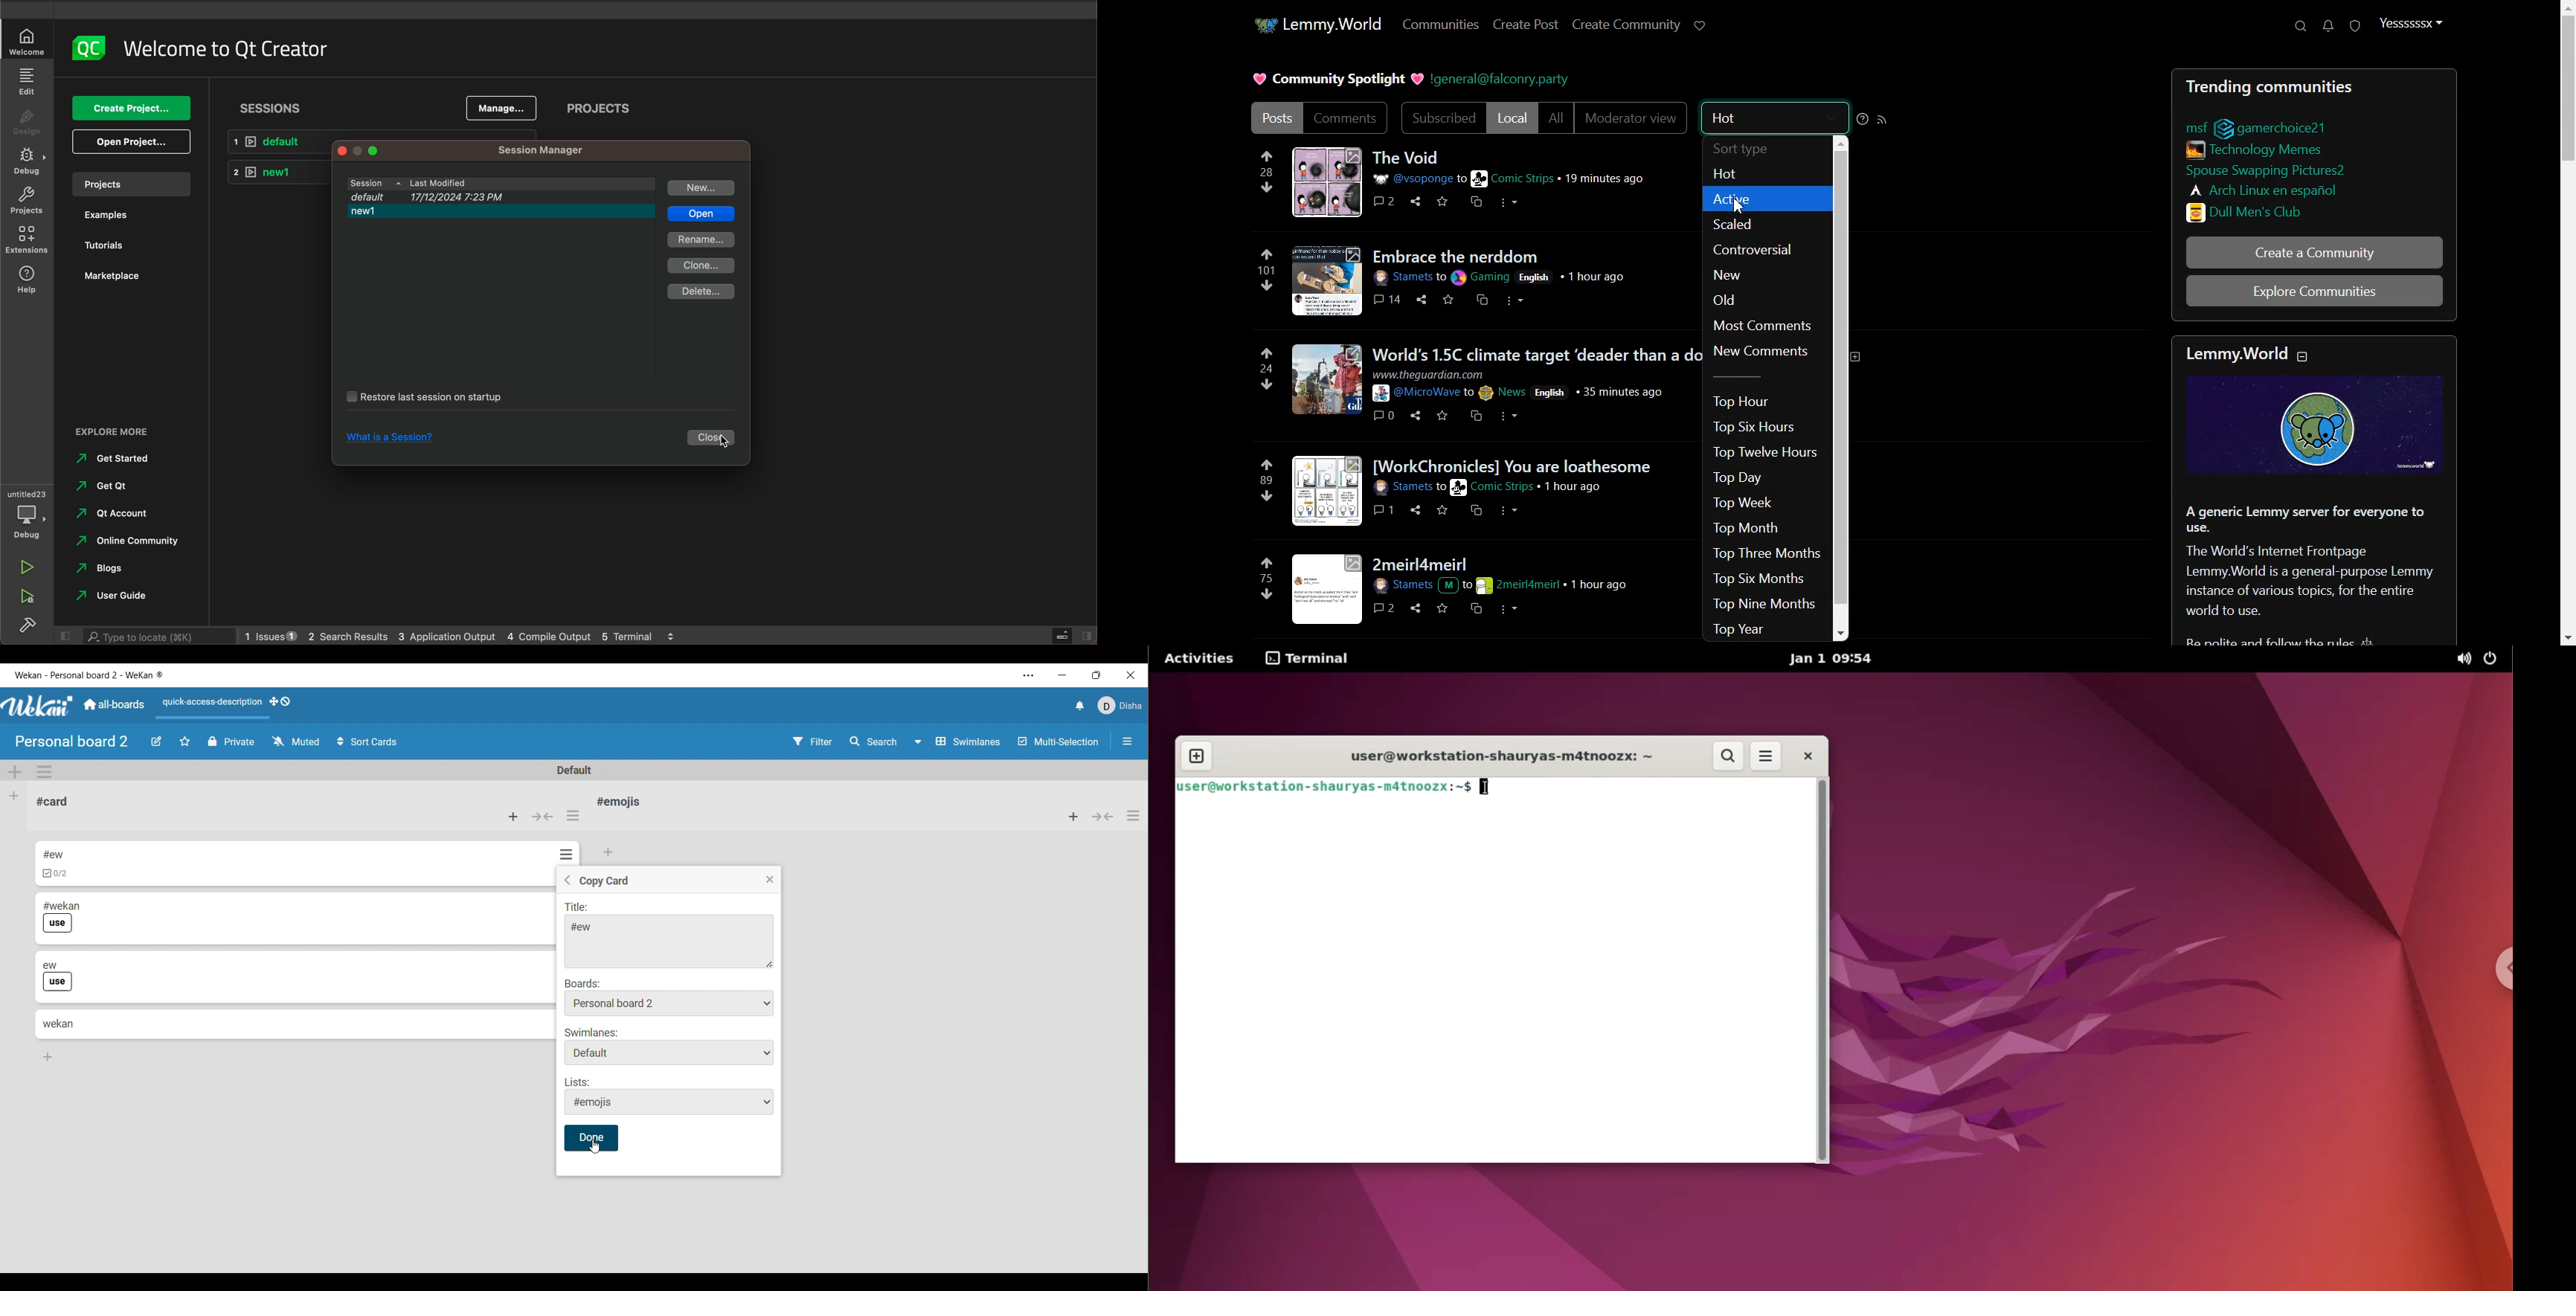  What do you see at coordinates (702, 188) in the screenshot?
I see `new` at bounding box center [702, 188].